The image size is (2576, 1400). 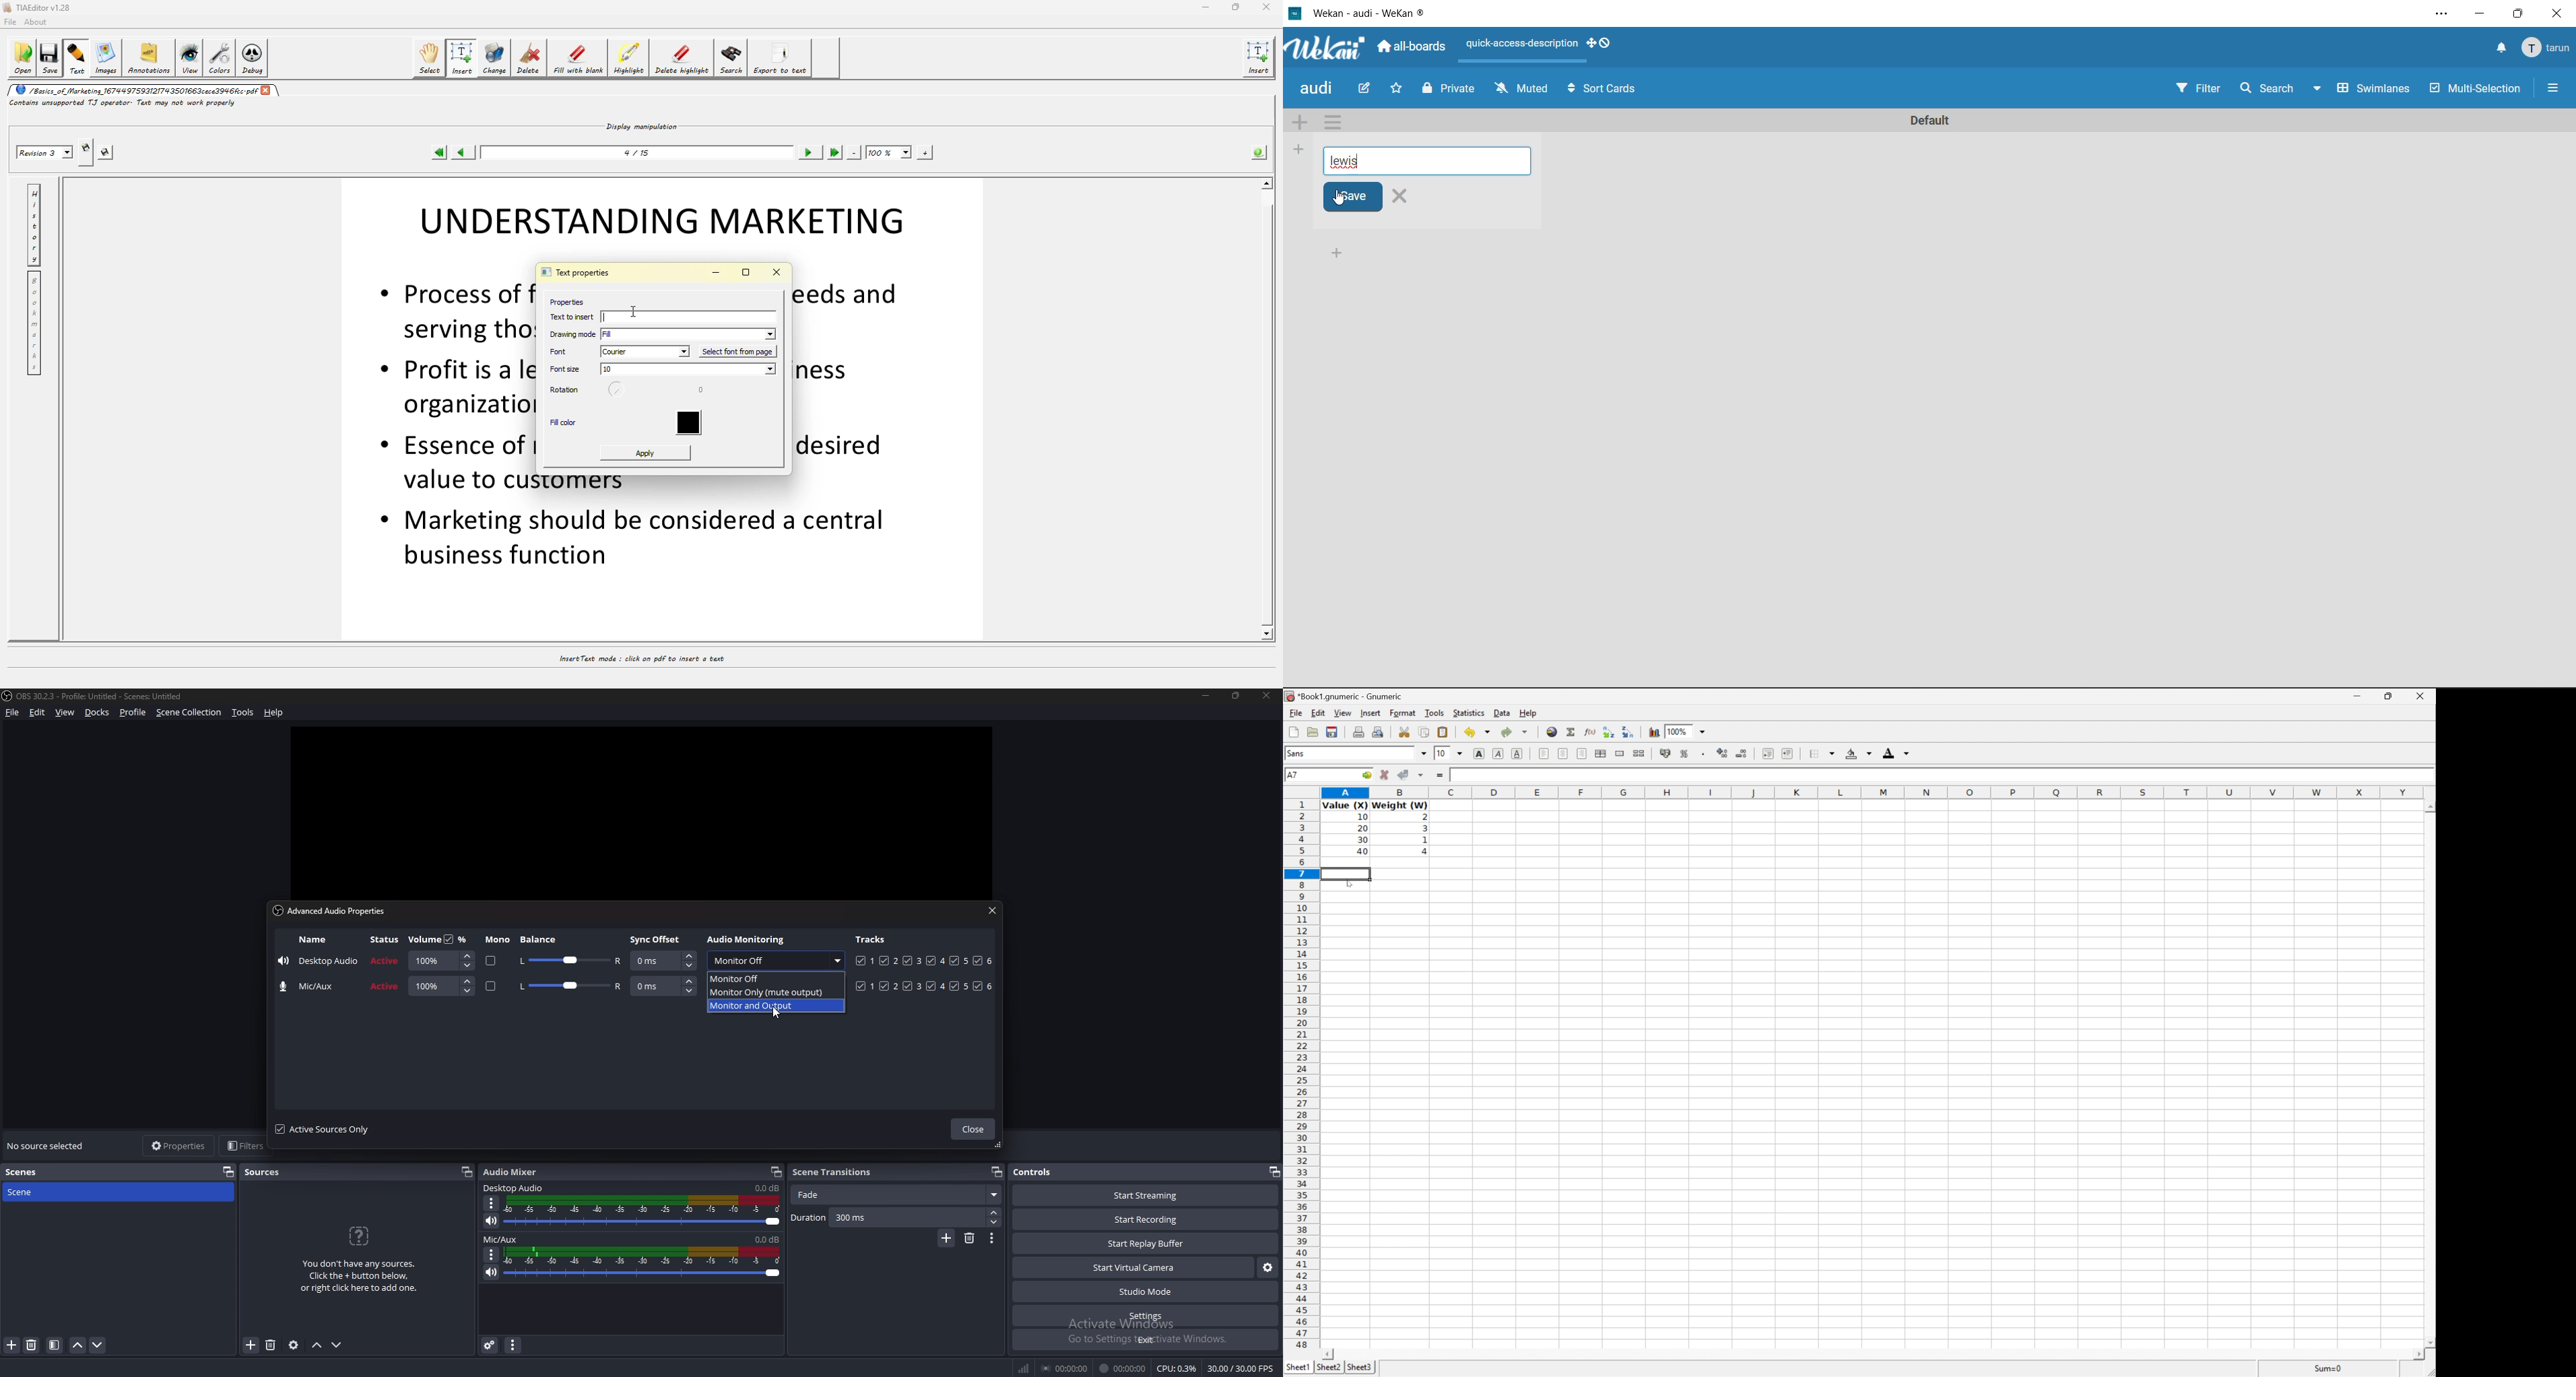 I want to click on 4, so click(x=1425, y=853).